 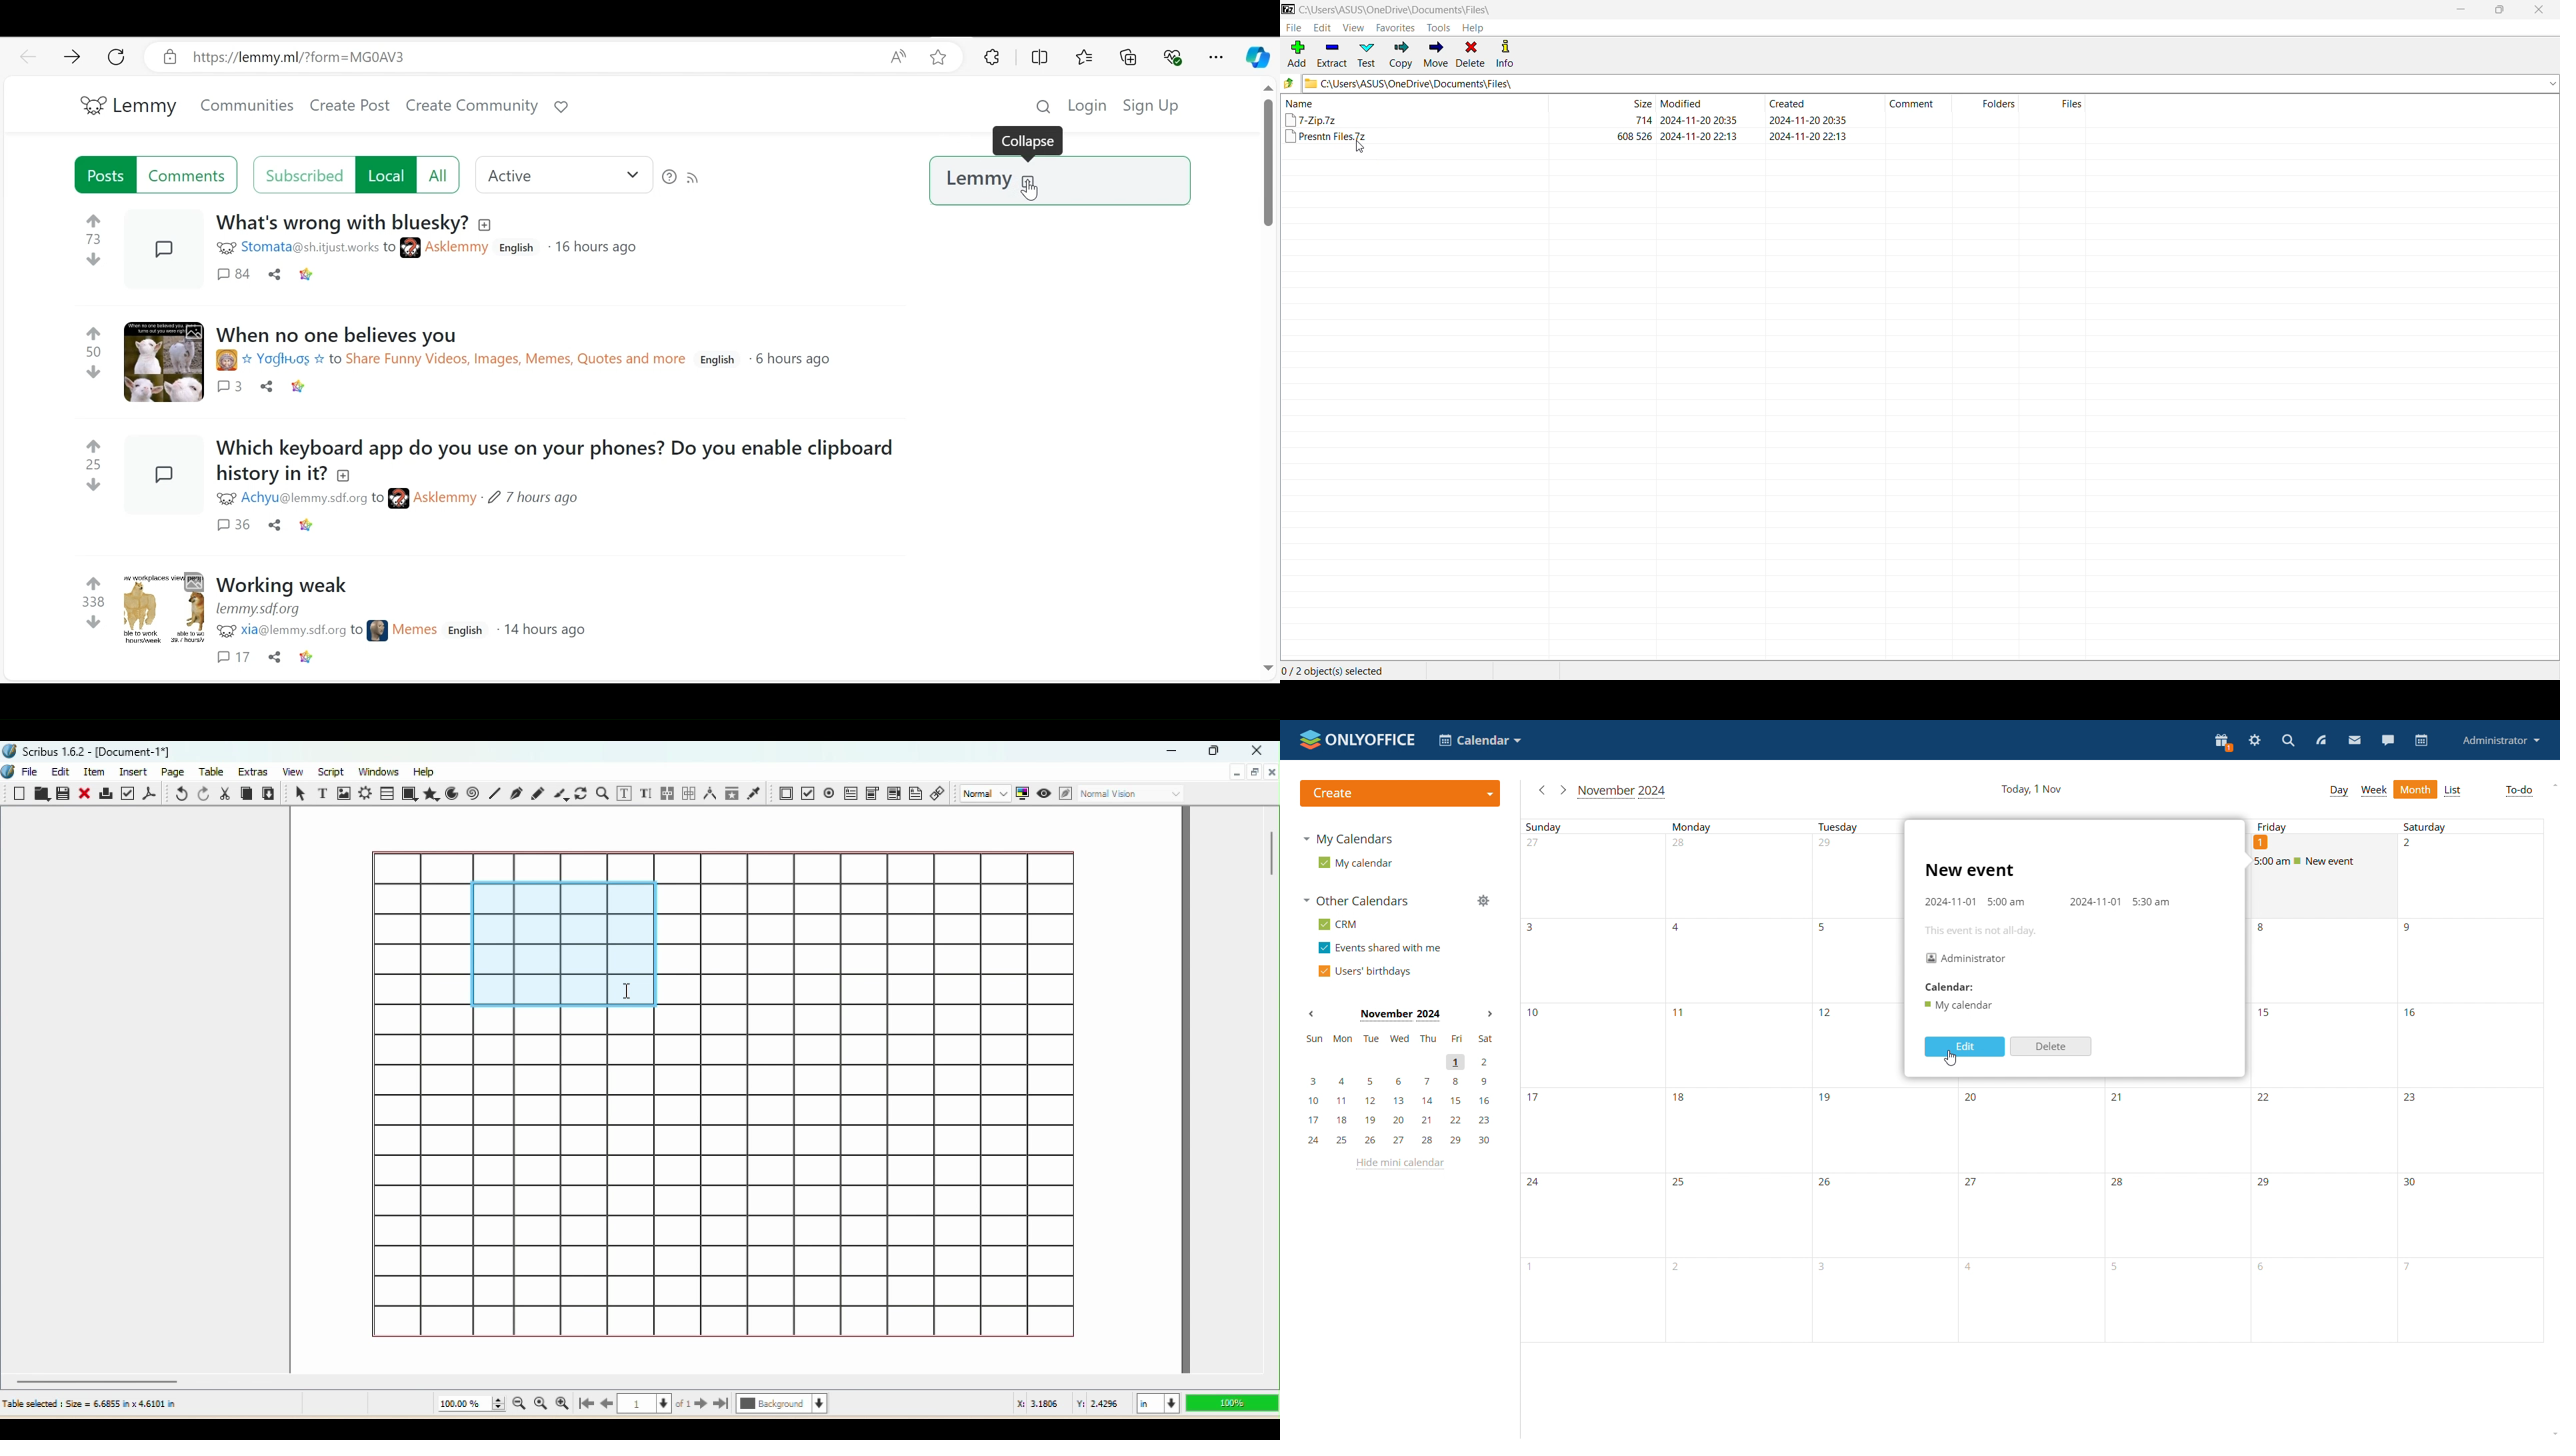 I want to click on Link text frames, so click(x=666, y=792).